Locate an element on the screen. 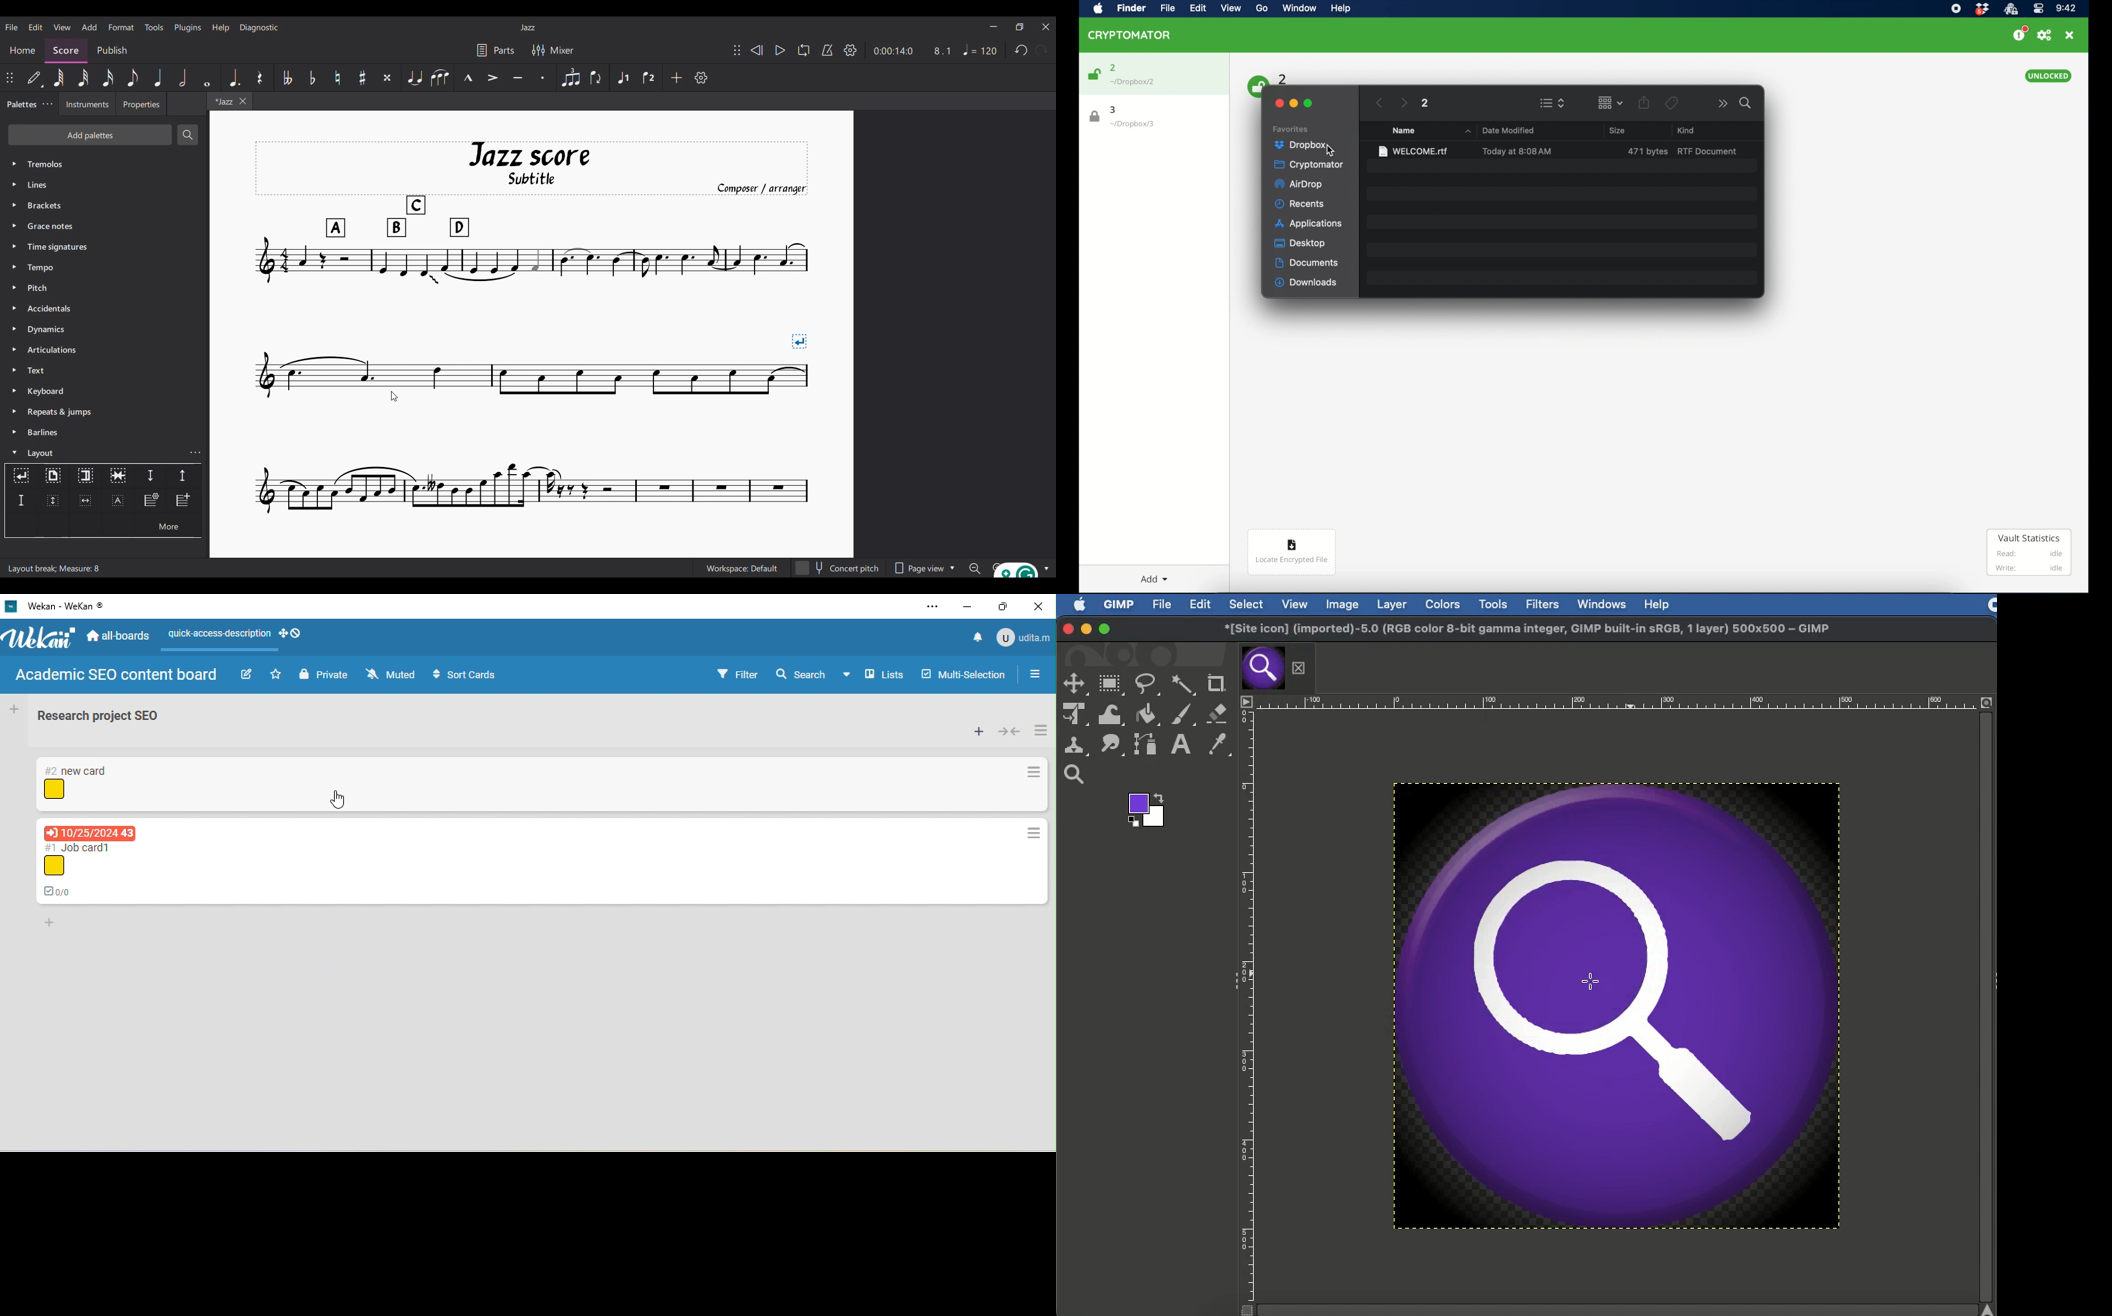 This screenshot has height=1316, width=2128. Scroll is located at coordinates (1989, 1015).